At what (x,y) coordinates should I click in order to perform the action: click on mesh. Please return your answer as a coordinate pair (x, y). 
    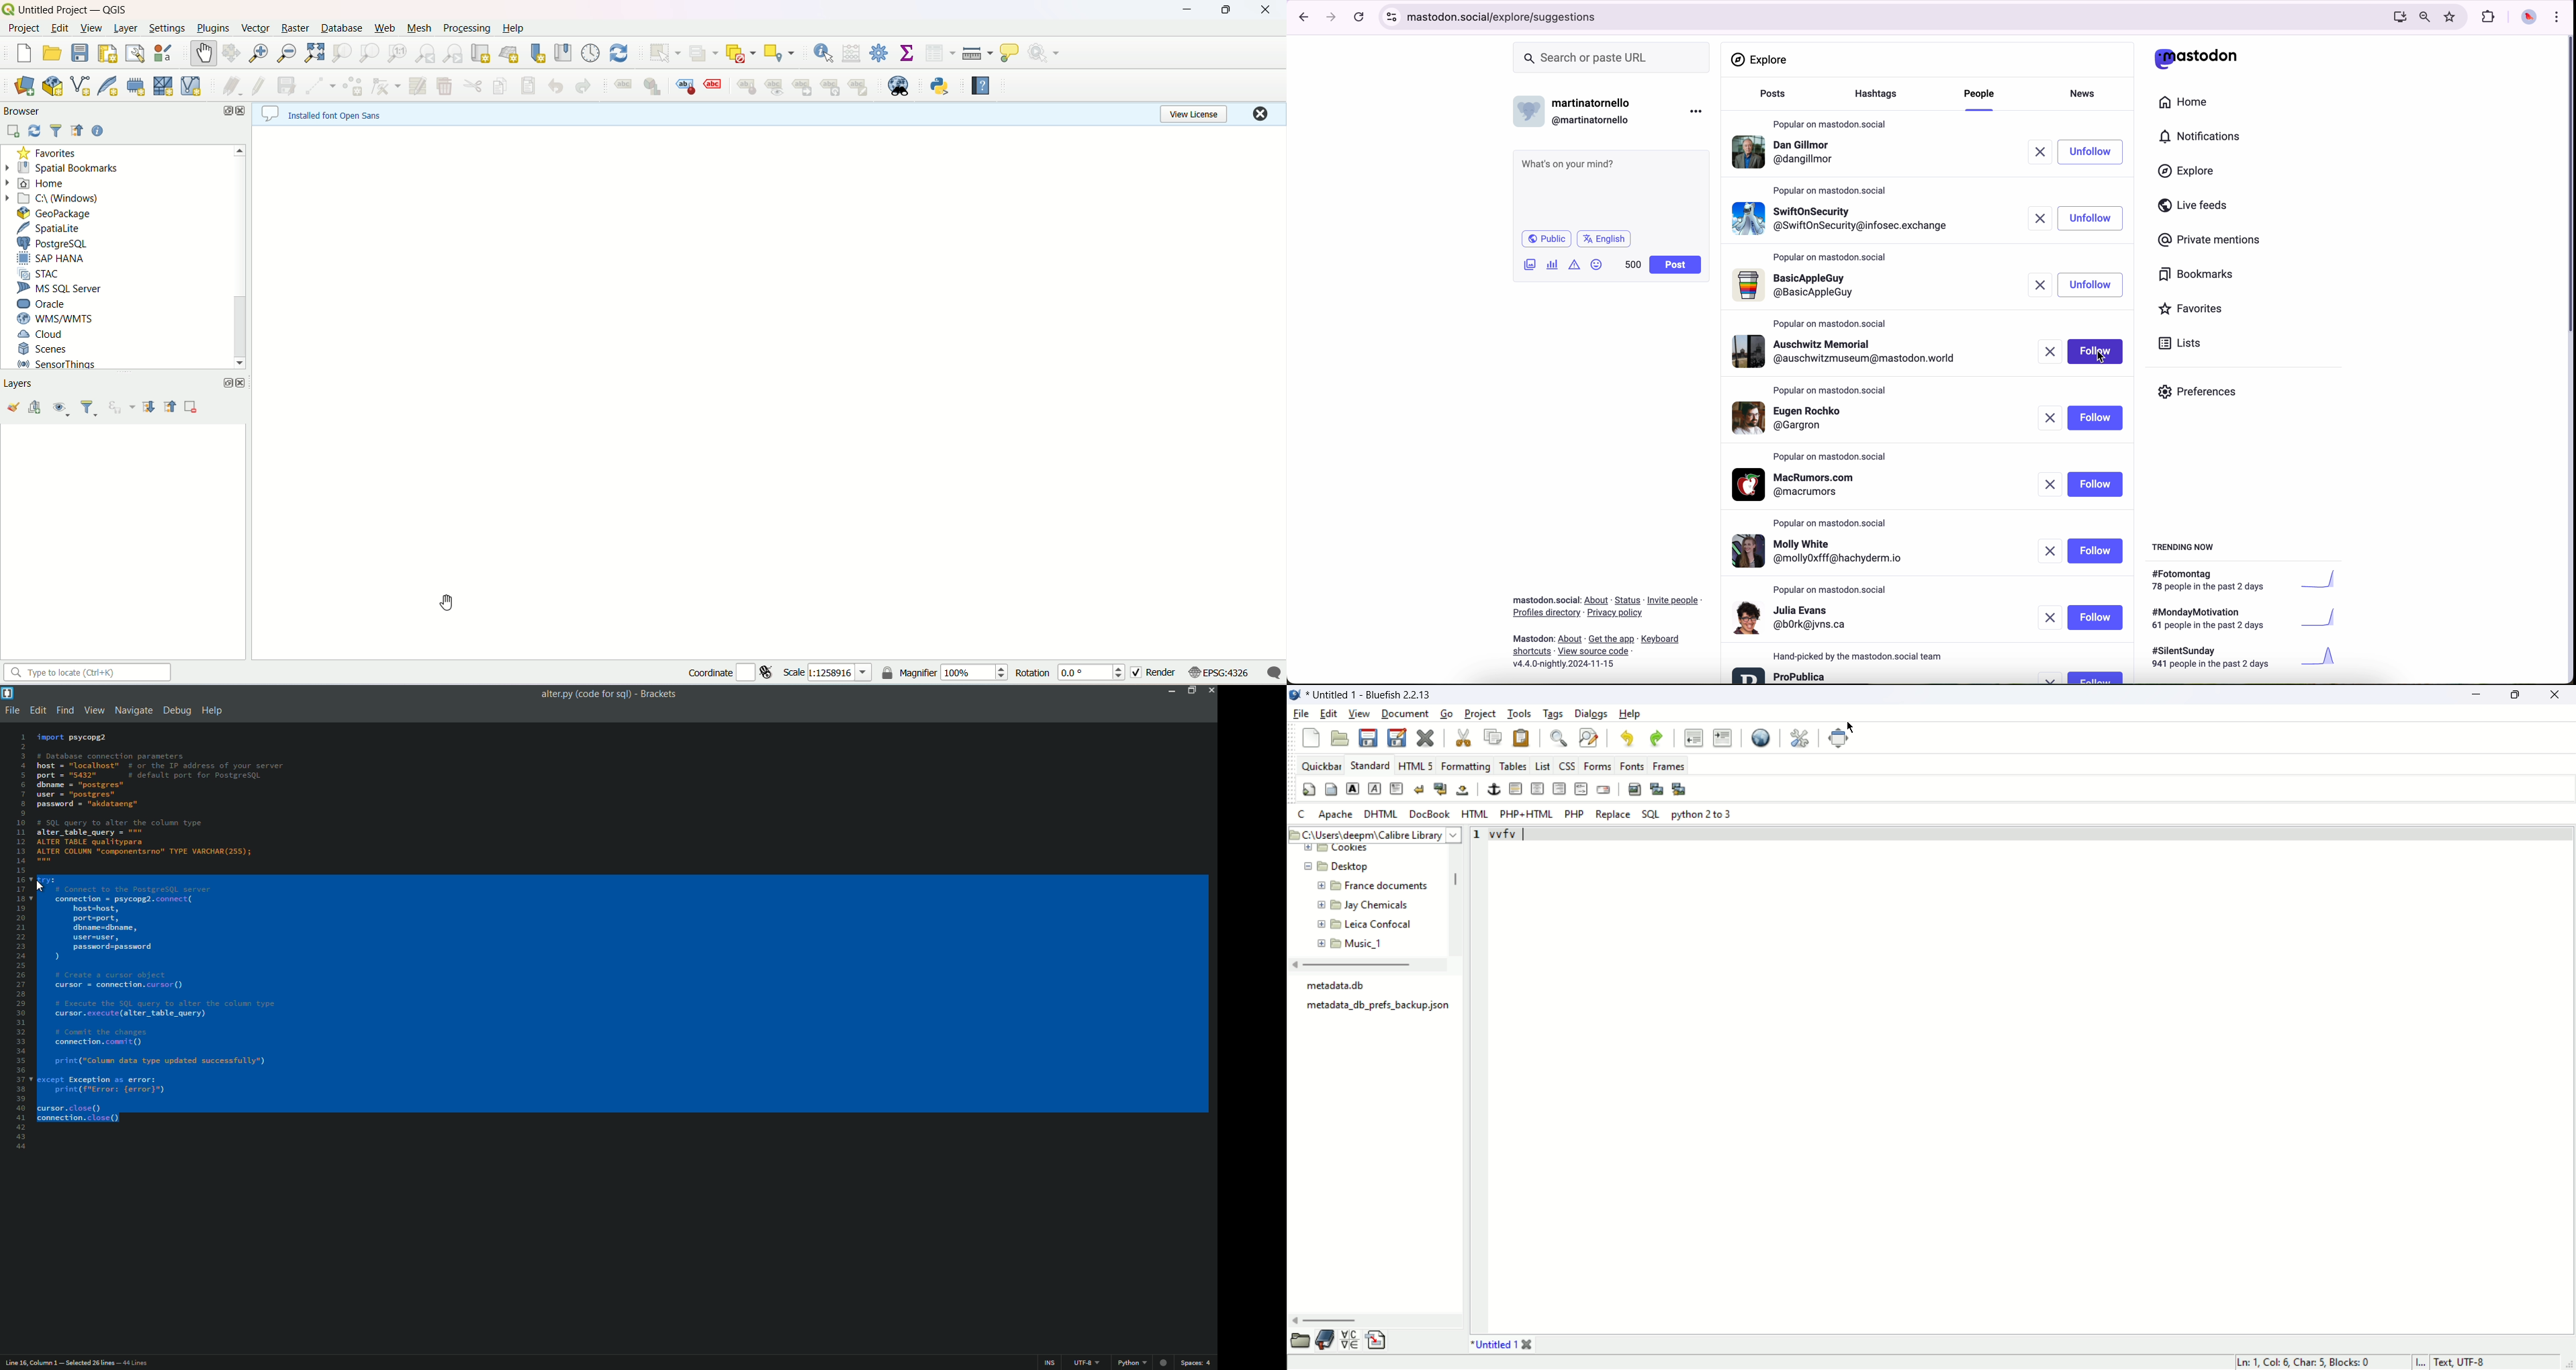
    Looking at the image, I should click on (419, 28).